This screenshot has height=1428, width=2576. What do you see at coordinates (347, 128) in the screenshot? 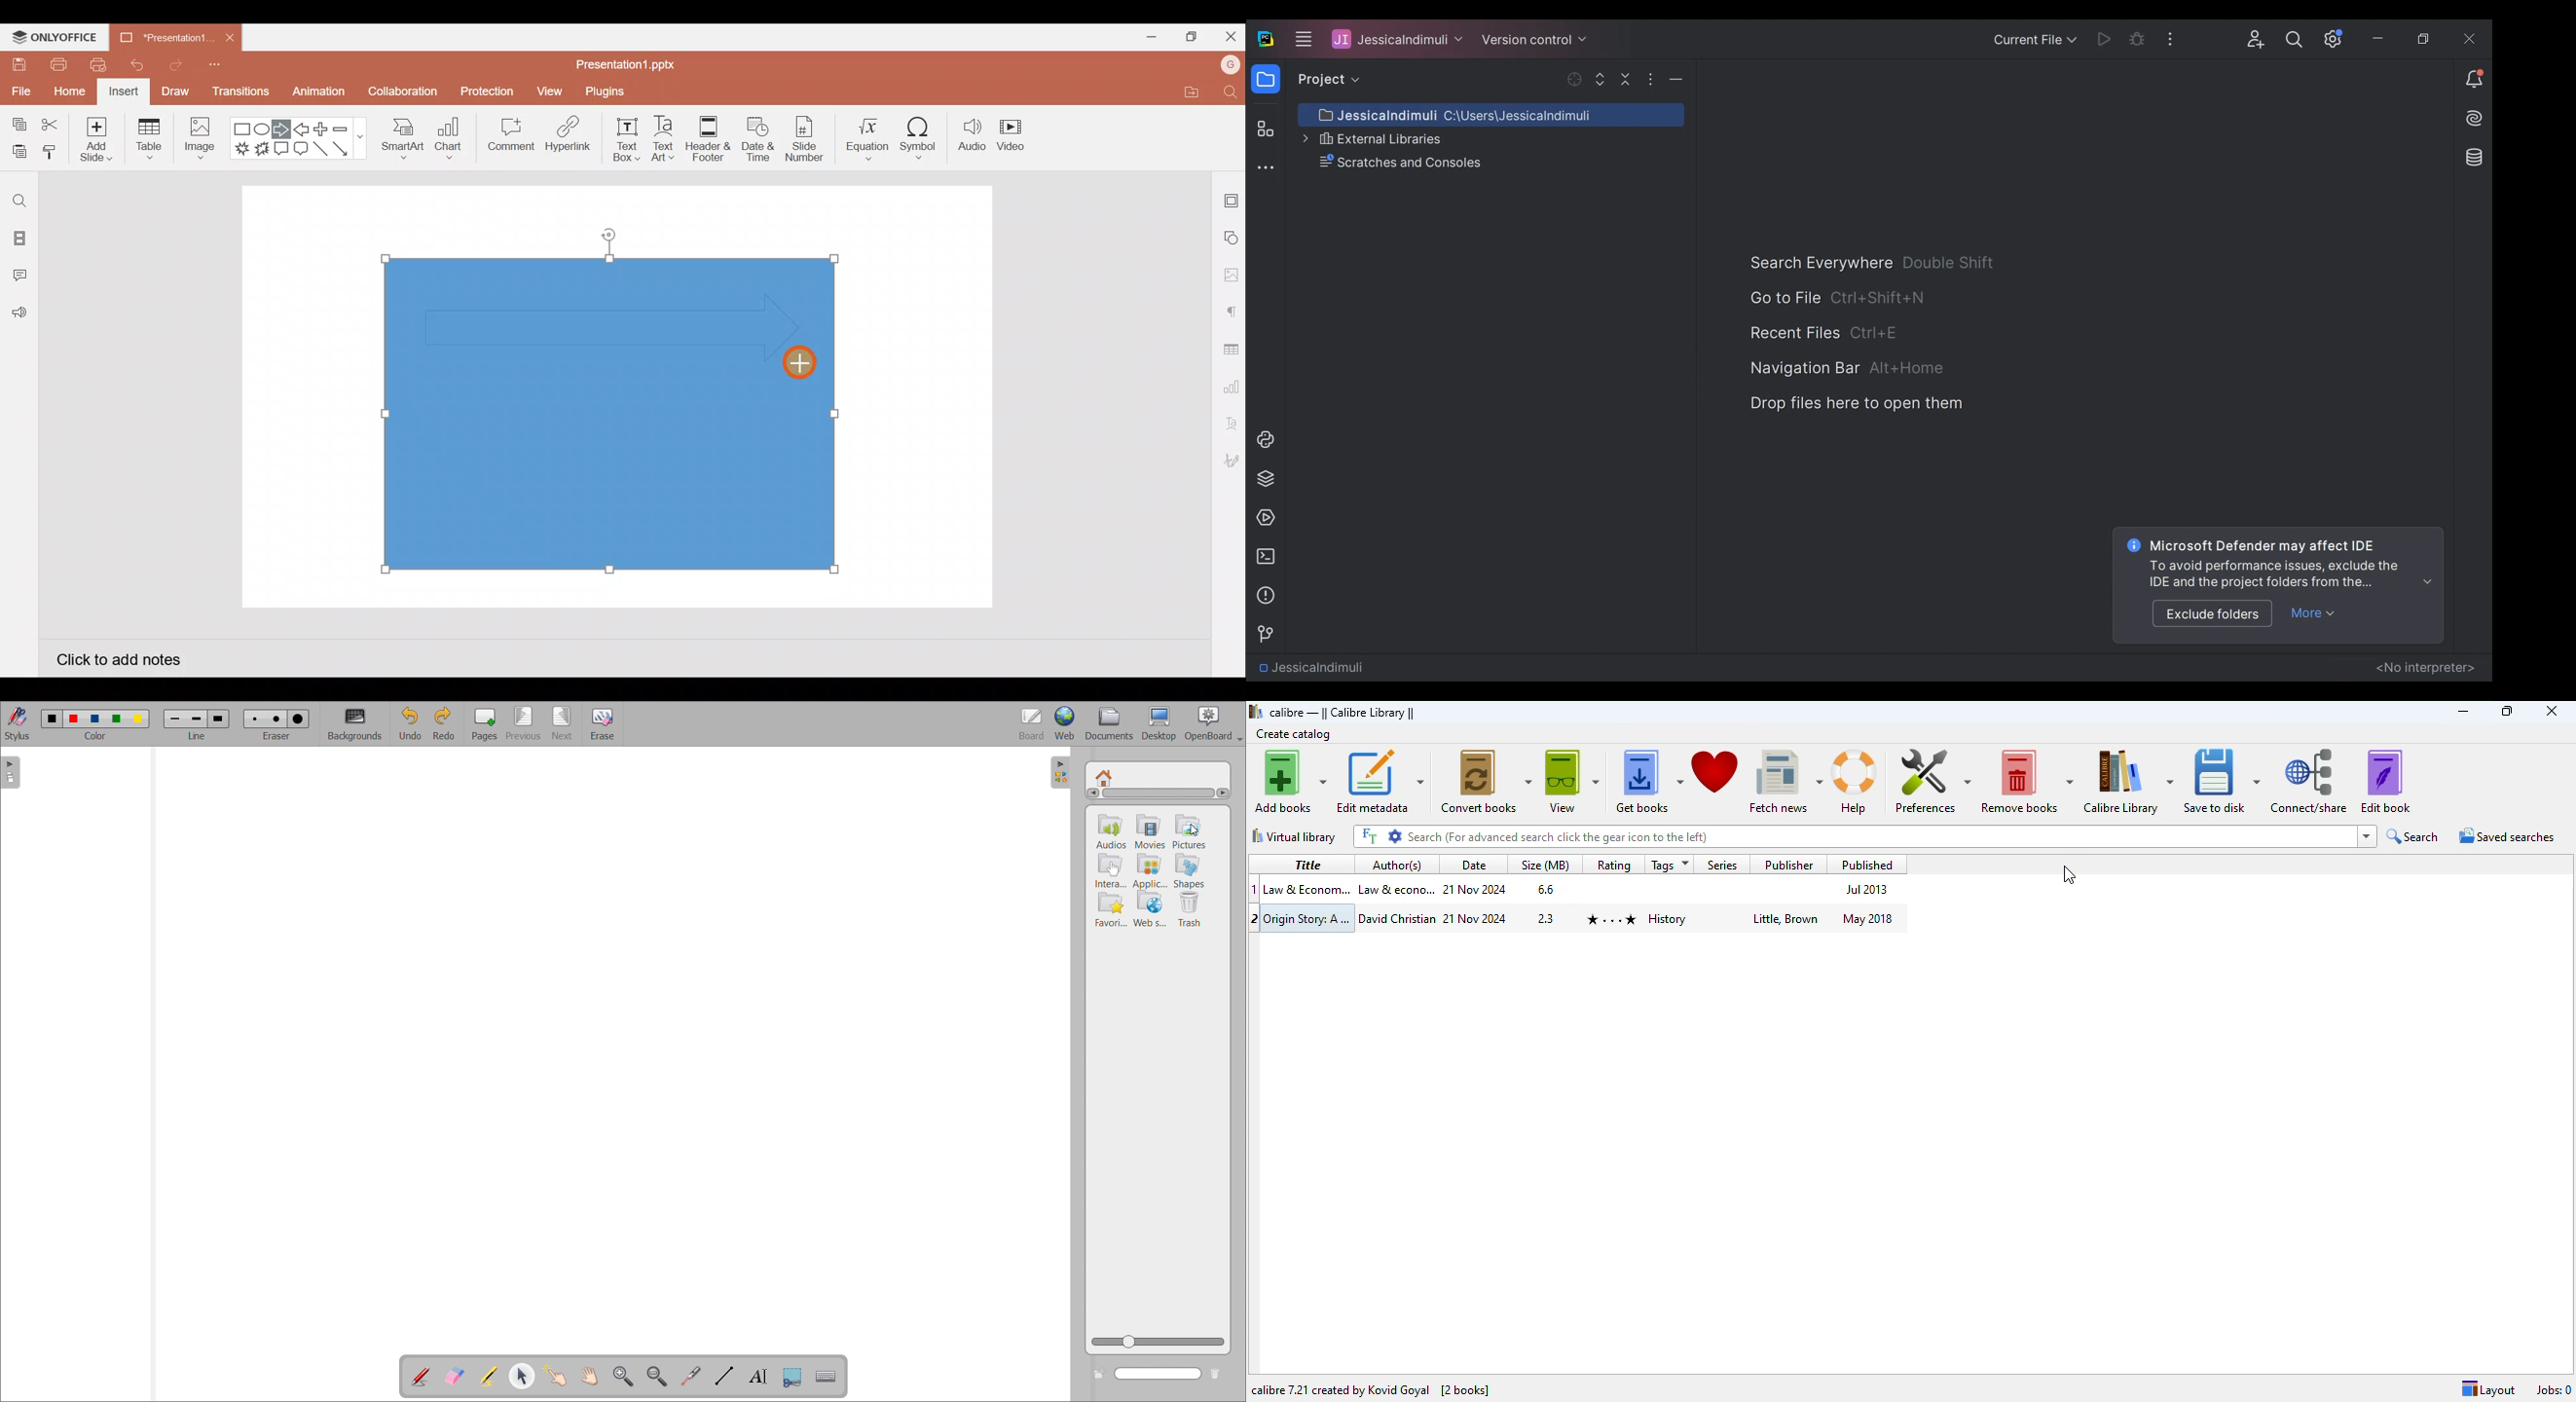
I see `Minus` at bounding box center [347, 128].